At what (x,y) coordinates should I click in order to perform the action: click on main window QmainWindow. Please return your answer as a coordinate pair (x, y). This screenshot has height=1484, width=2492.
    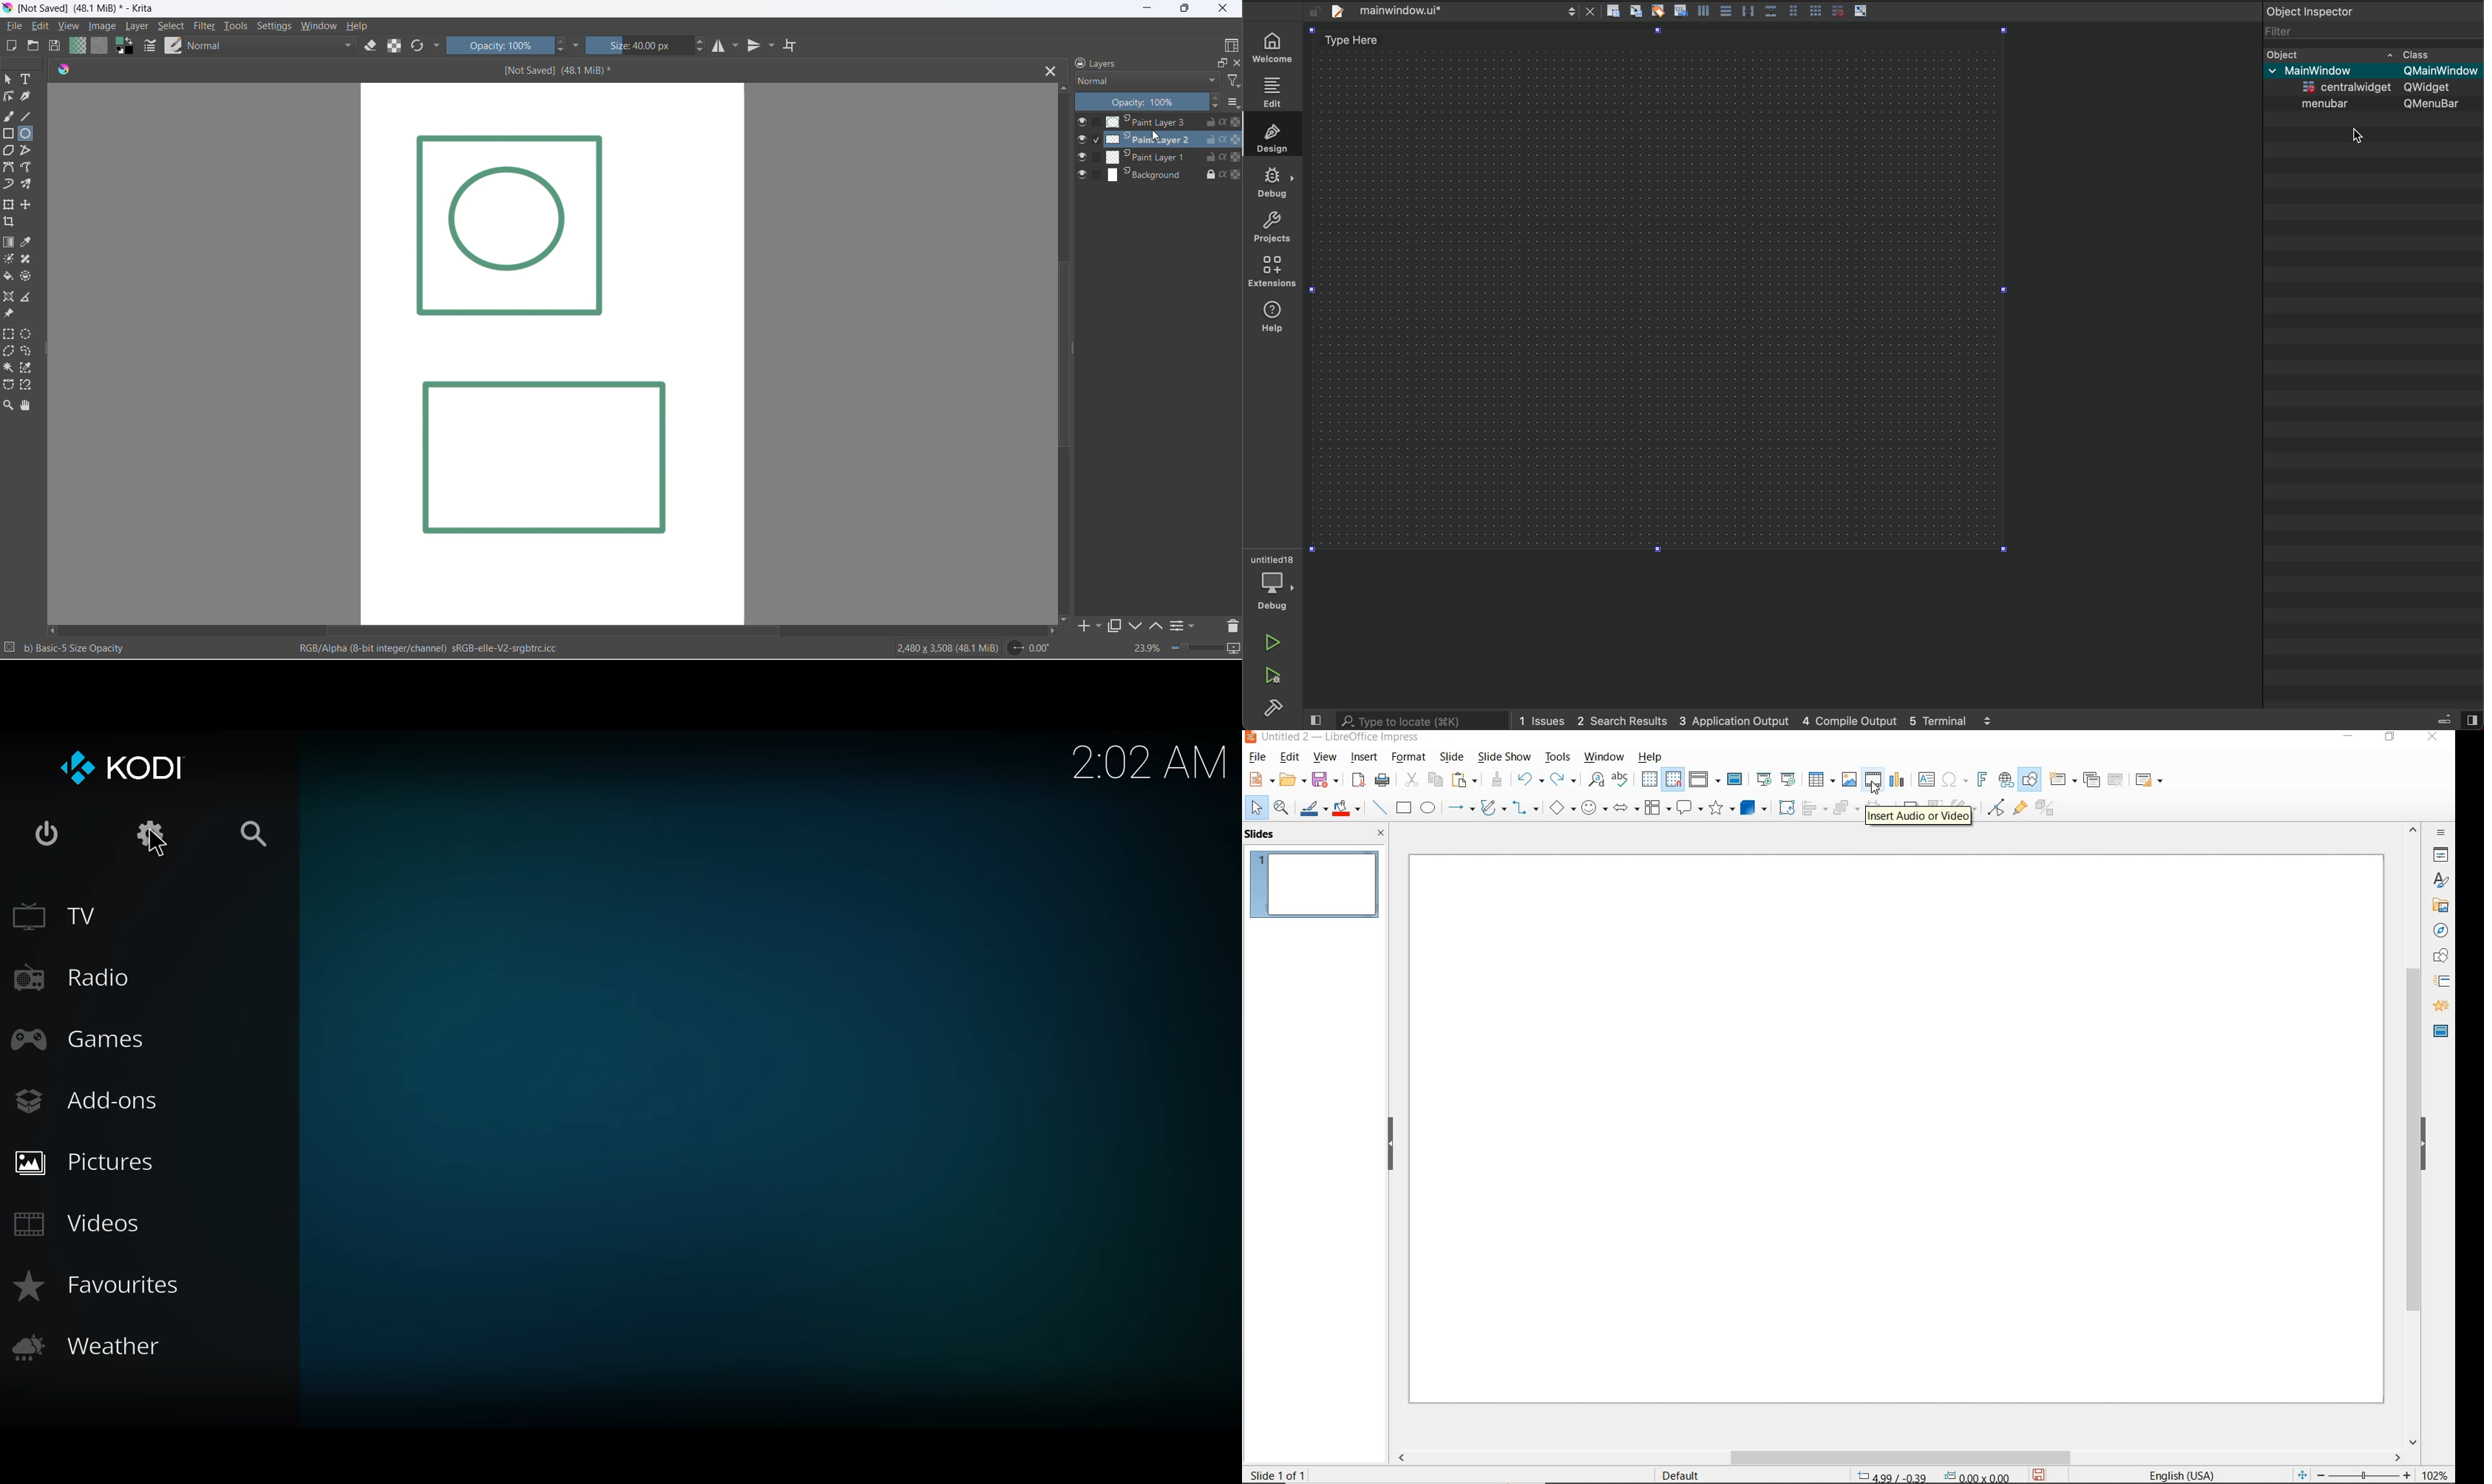
    Looking at the image, I should click on (2371, 72).